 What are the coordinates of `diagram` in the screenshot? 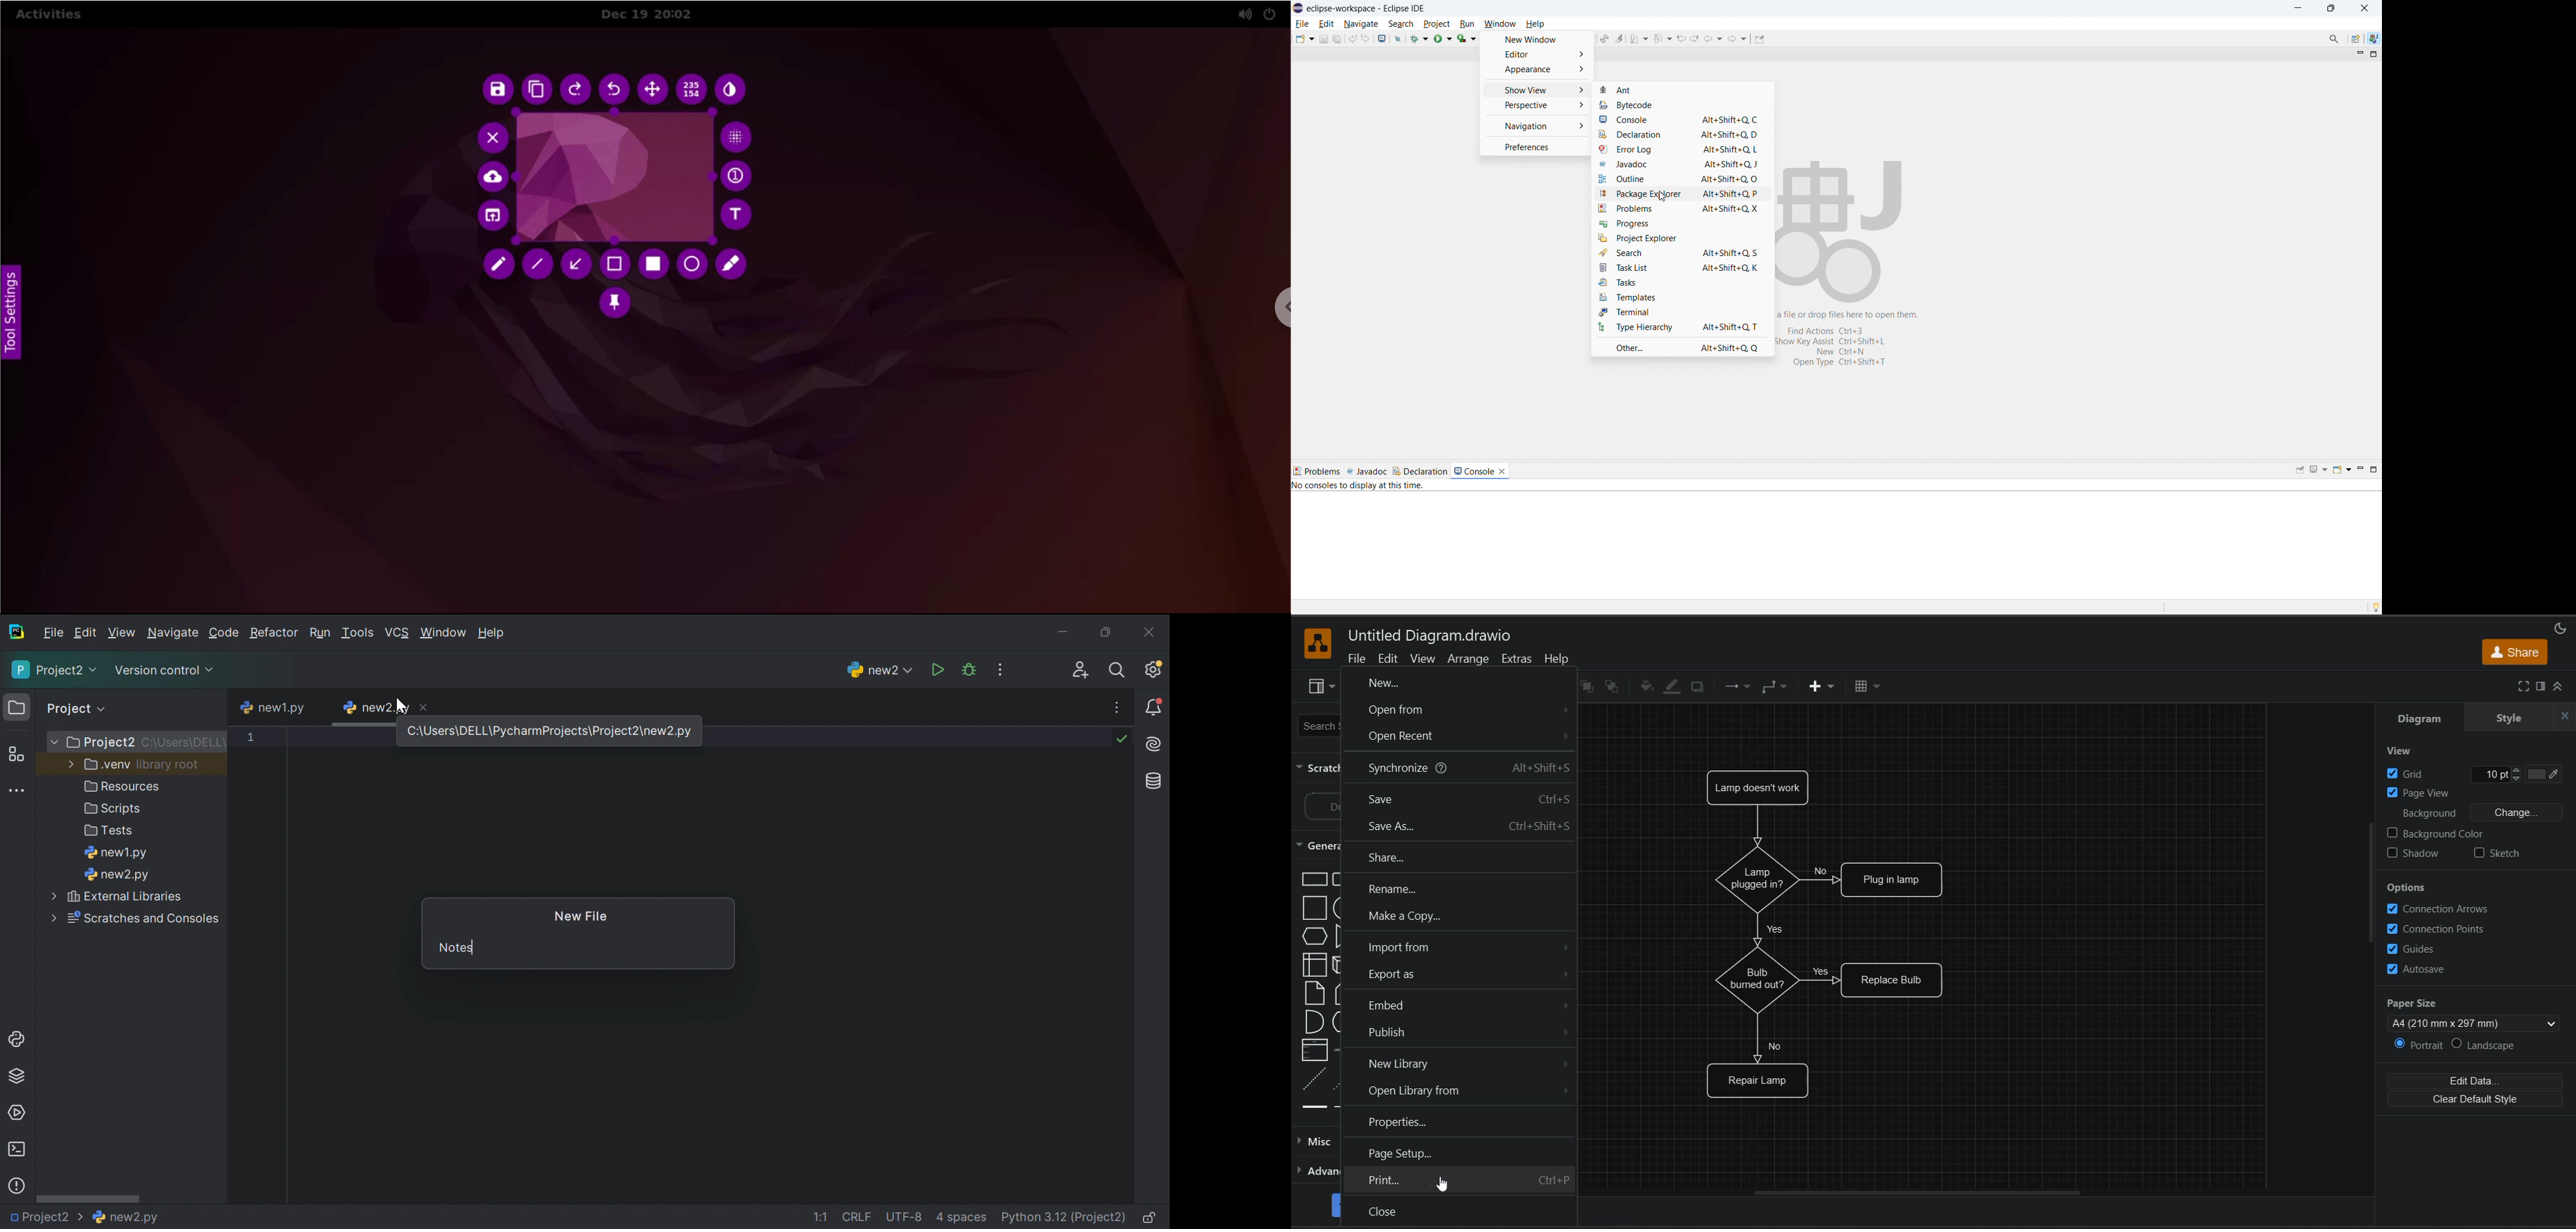 It's located at (1824, 940).